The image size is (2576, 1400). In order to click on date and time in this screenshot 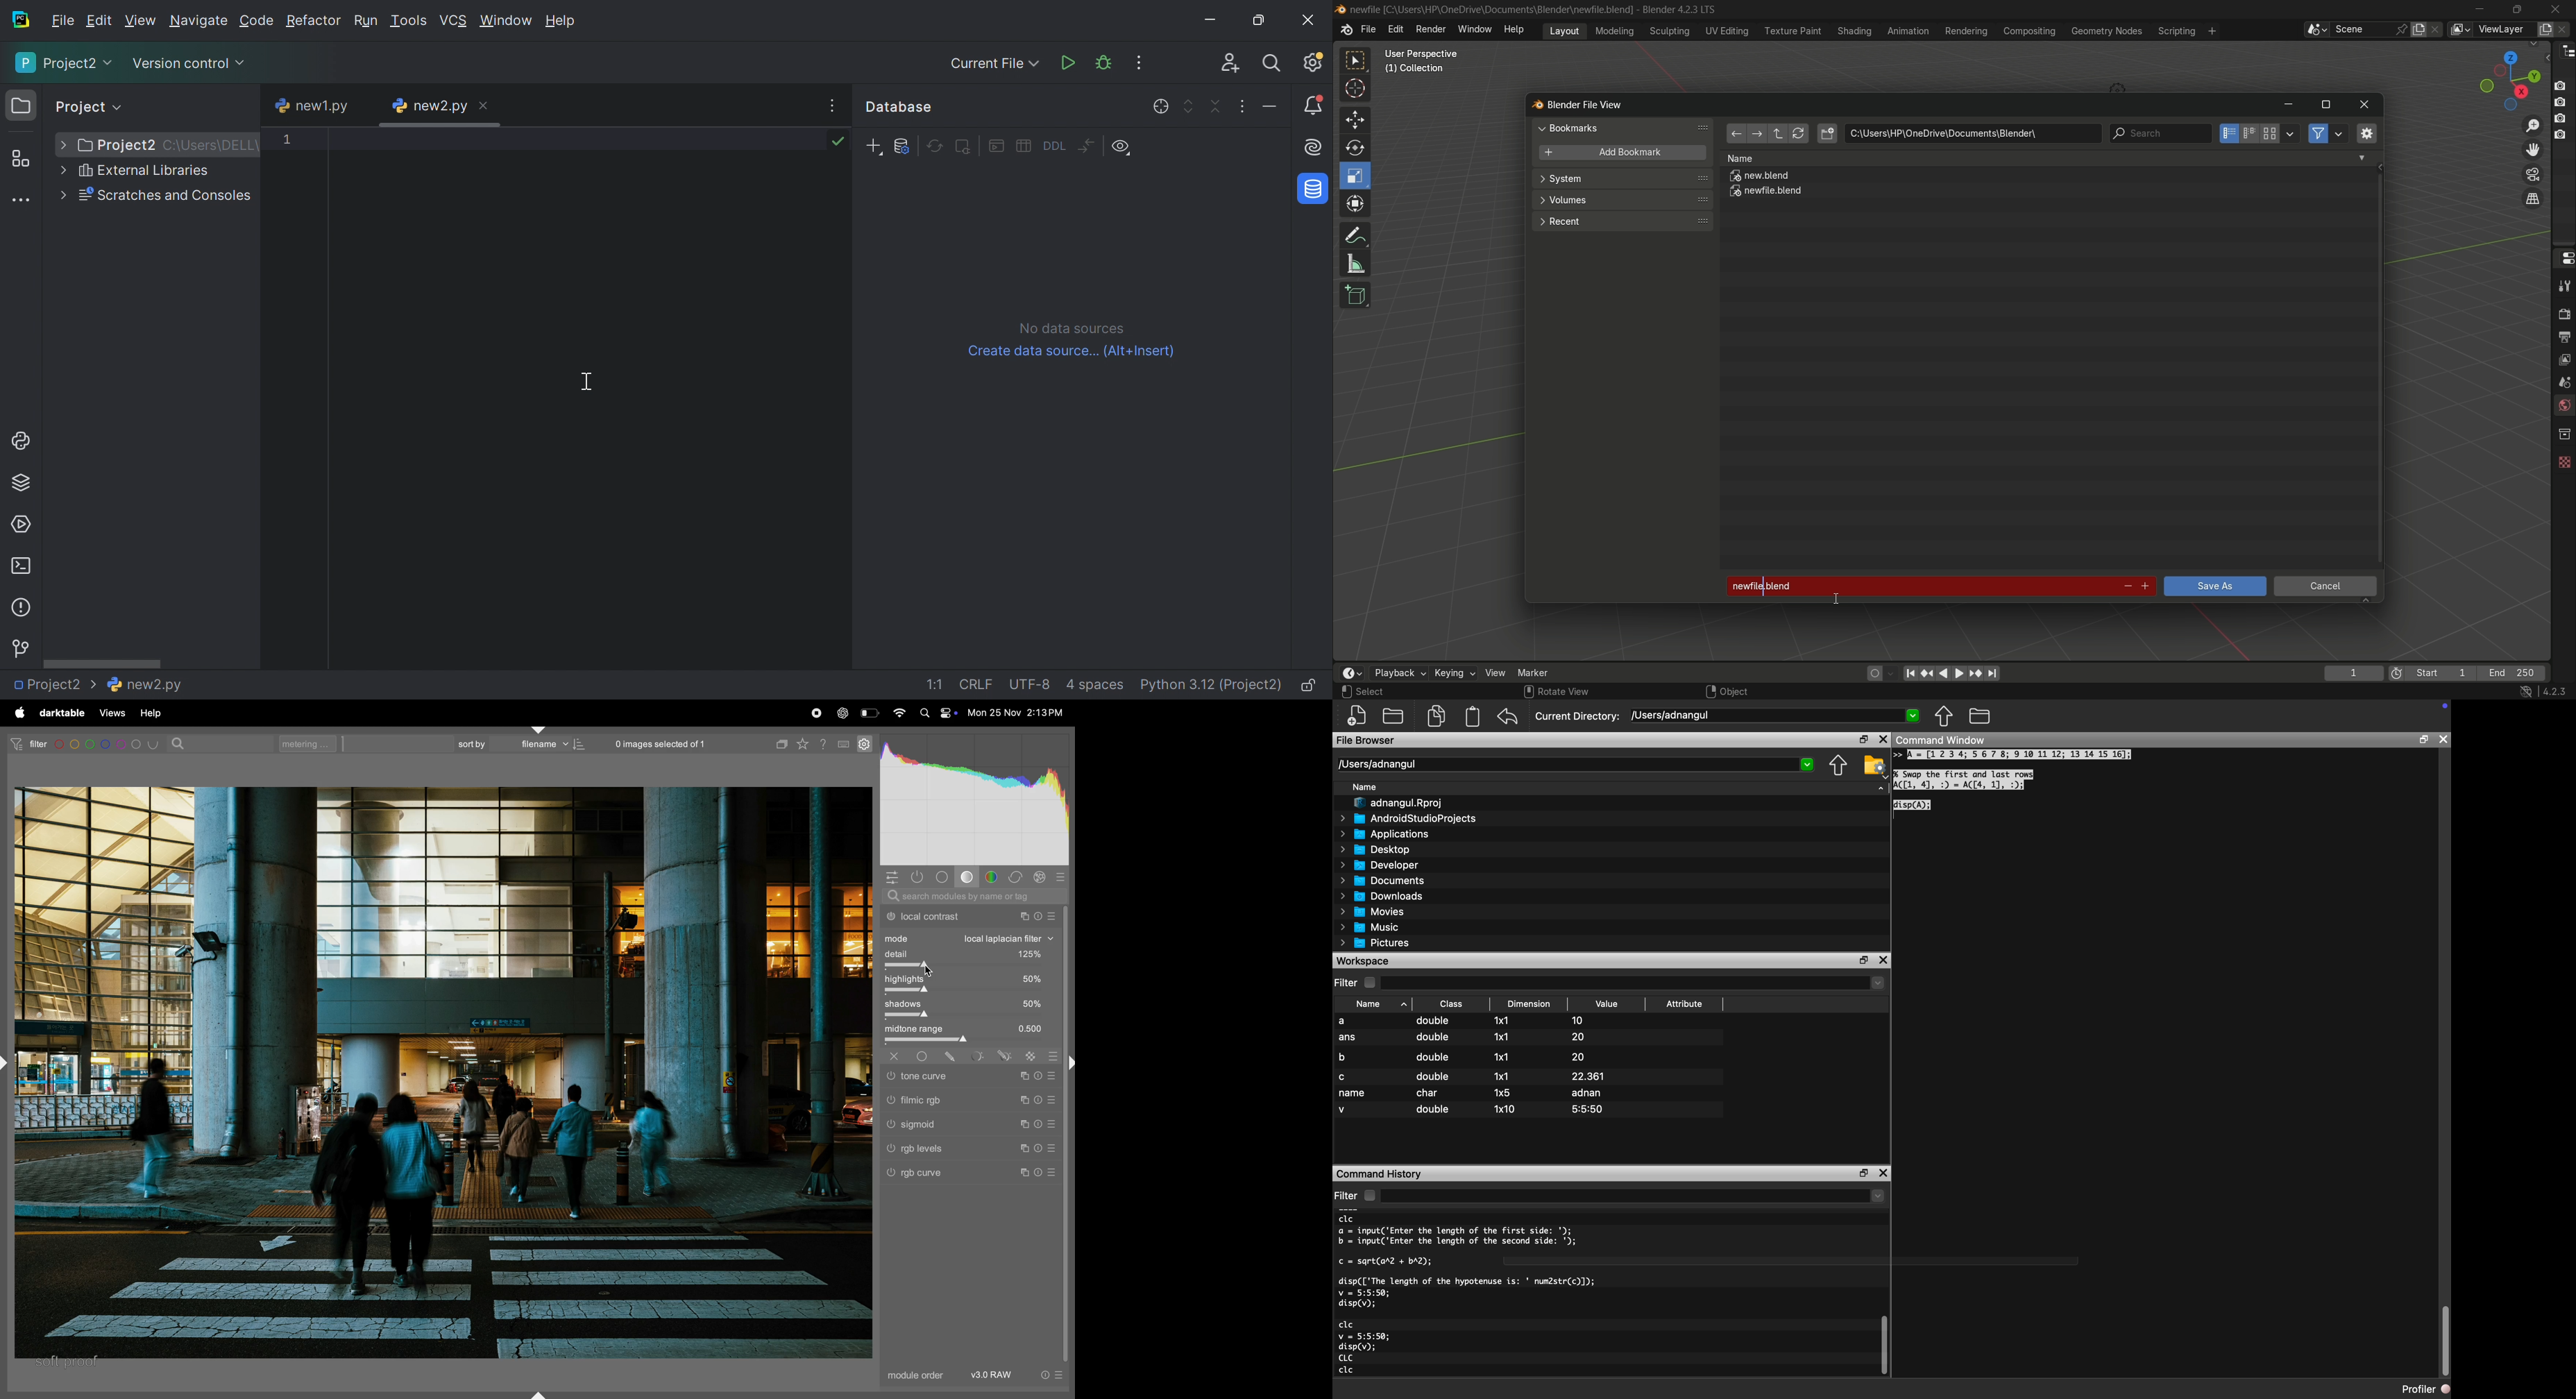, I will do `click(1017, 713)`.